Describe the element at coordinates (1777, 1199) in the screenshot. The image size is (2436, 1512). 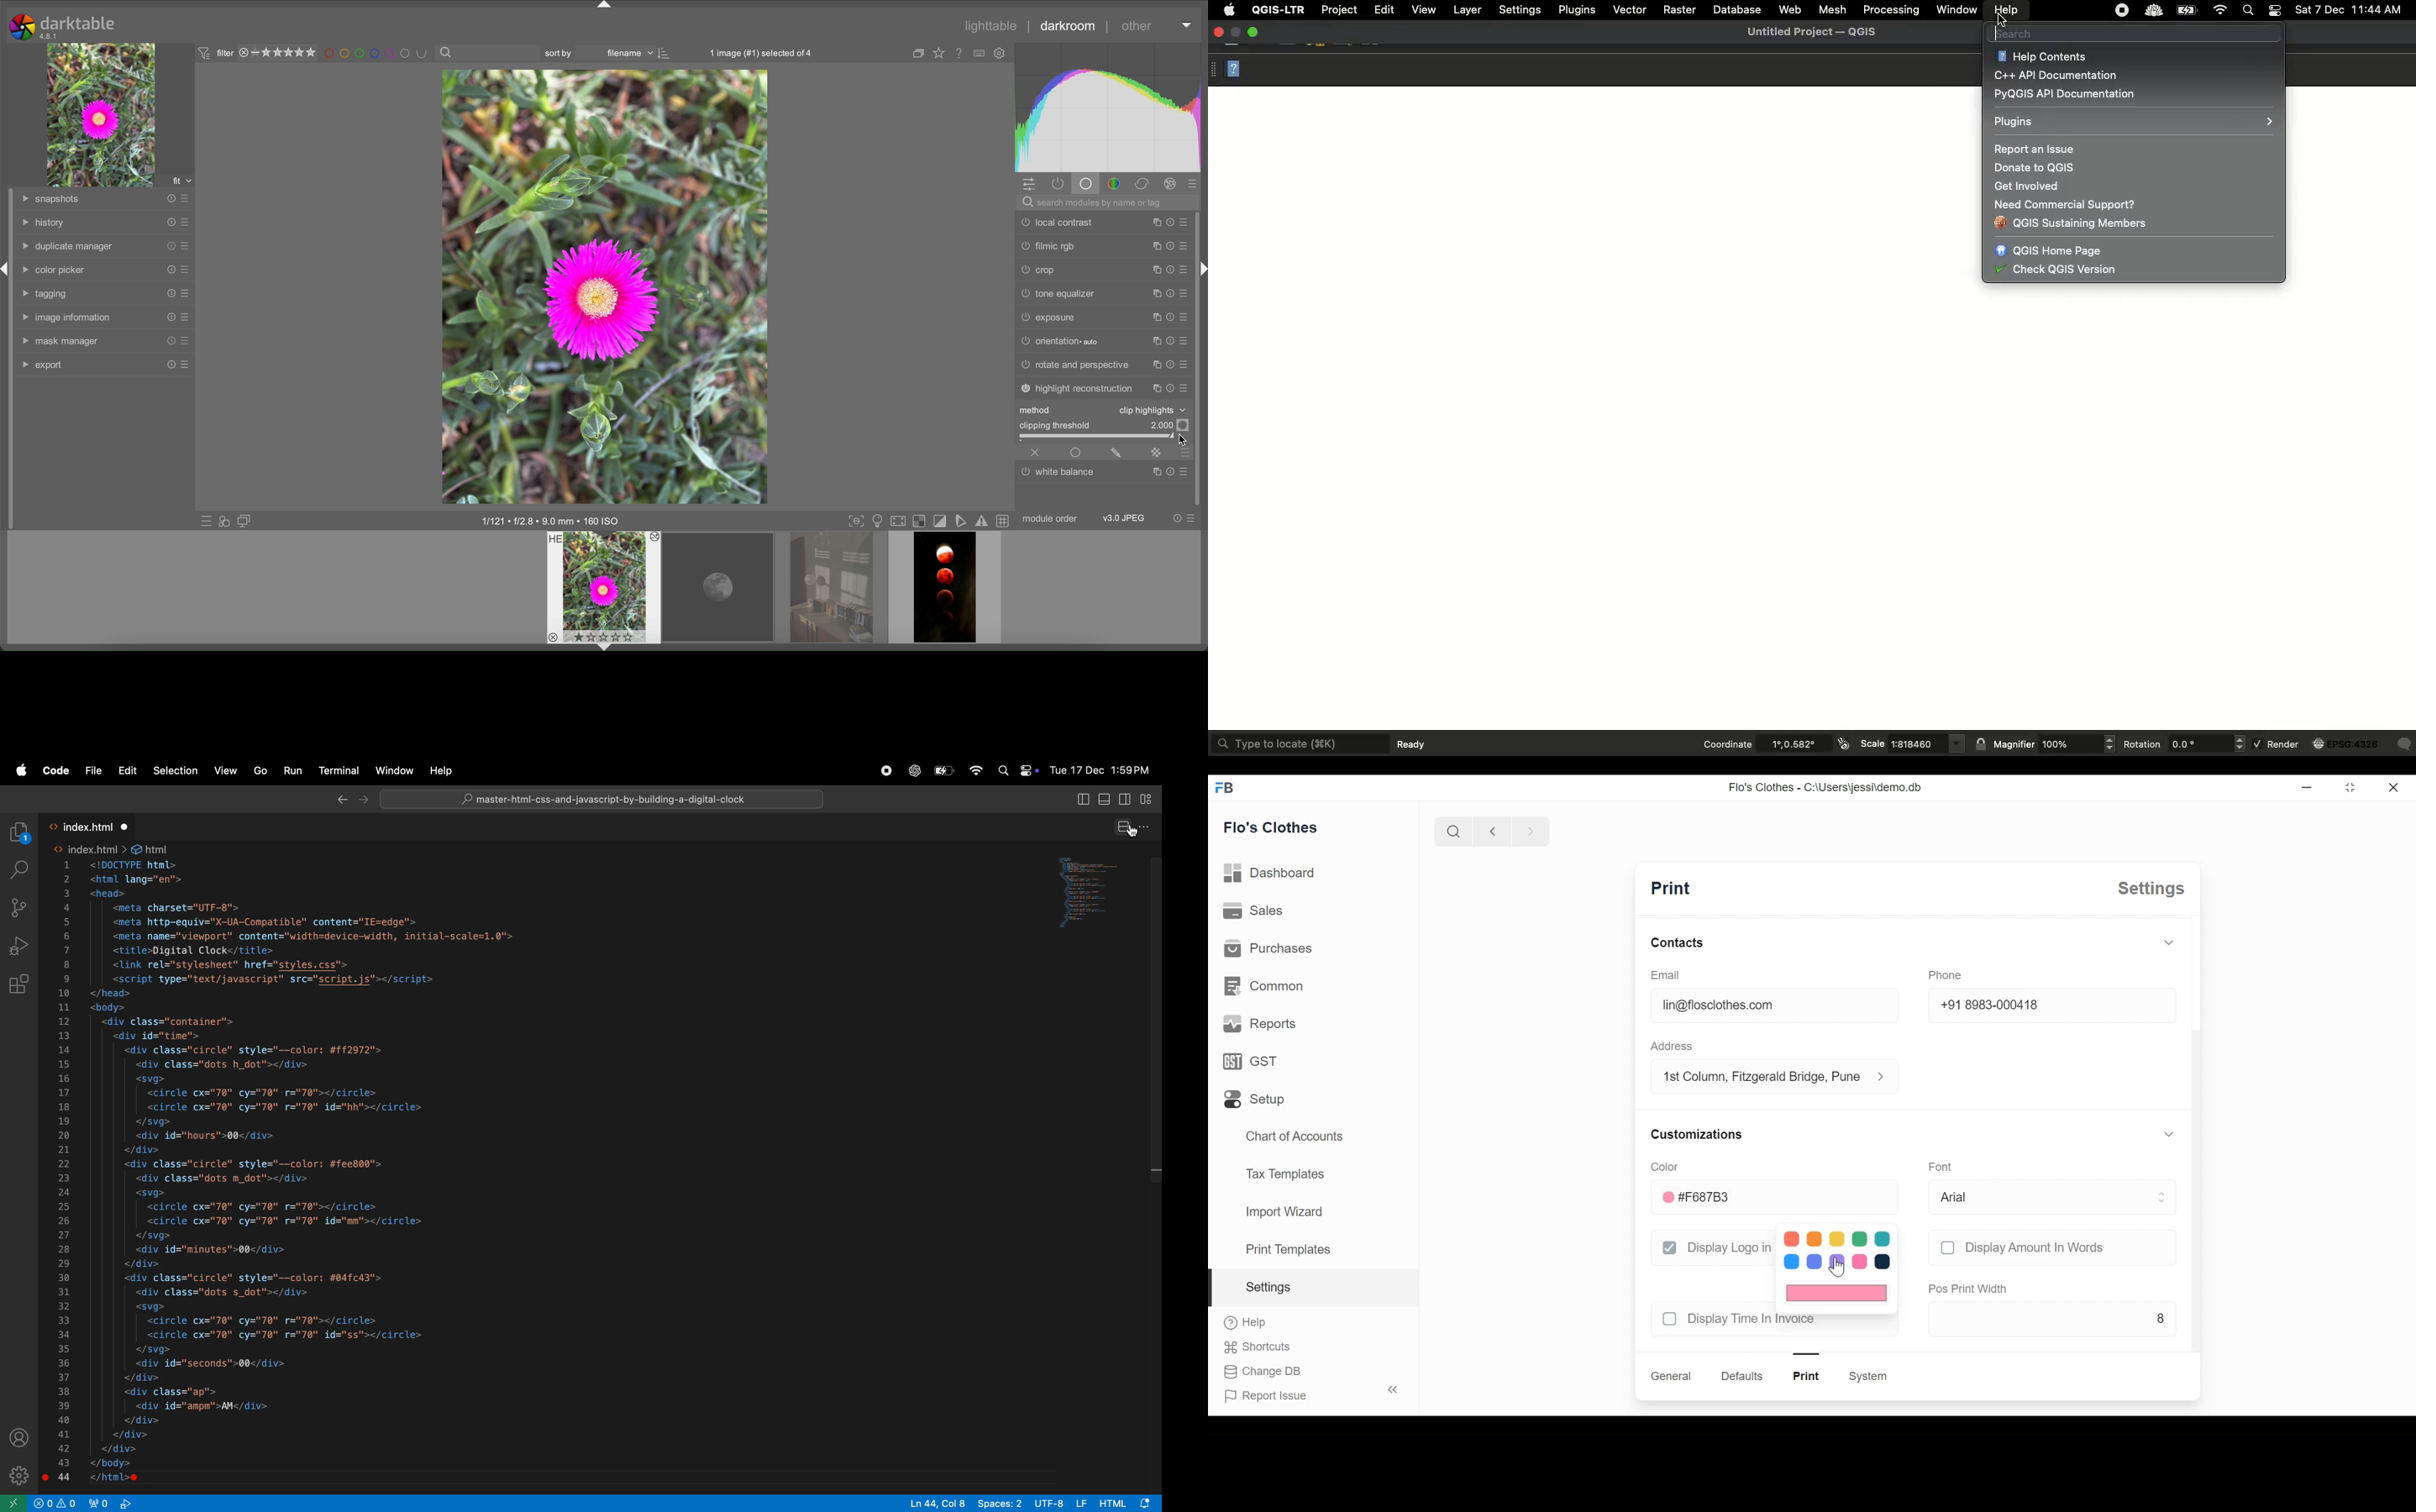
I see `#F687B3` at that location.